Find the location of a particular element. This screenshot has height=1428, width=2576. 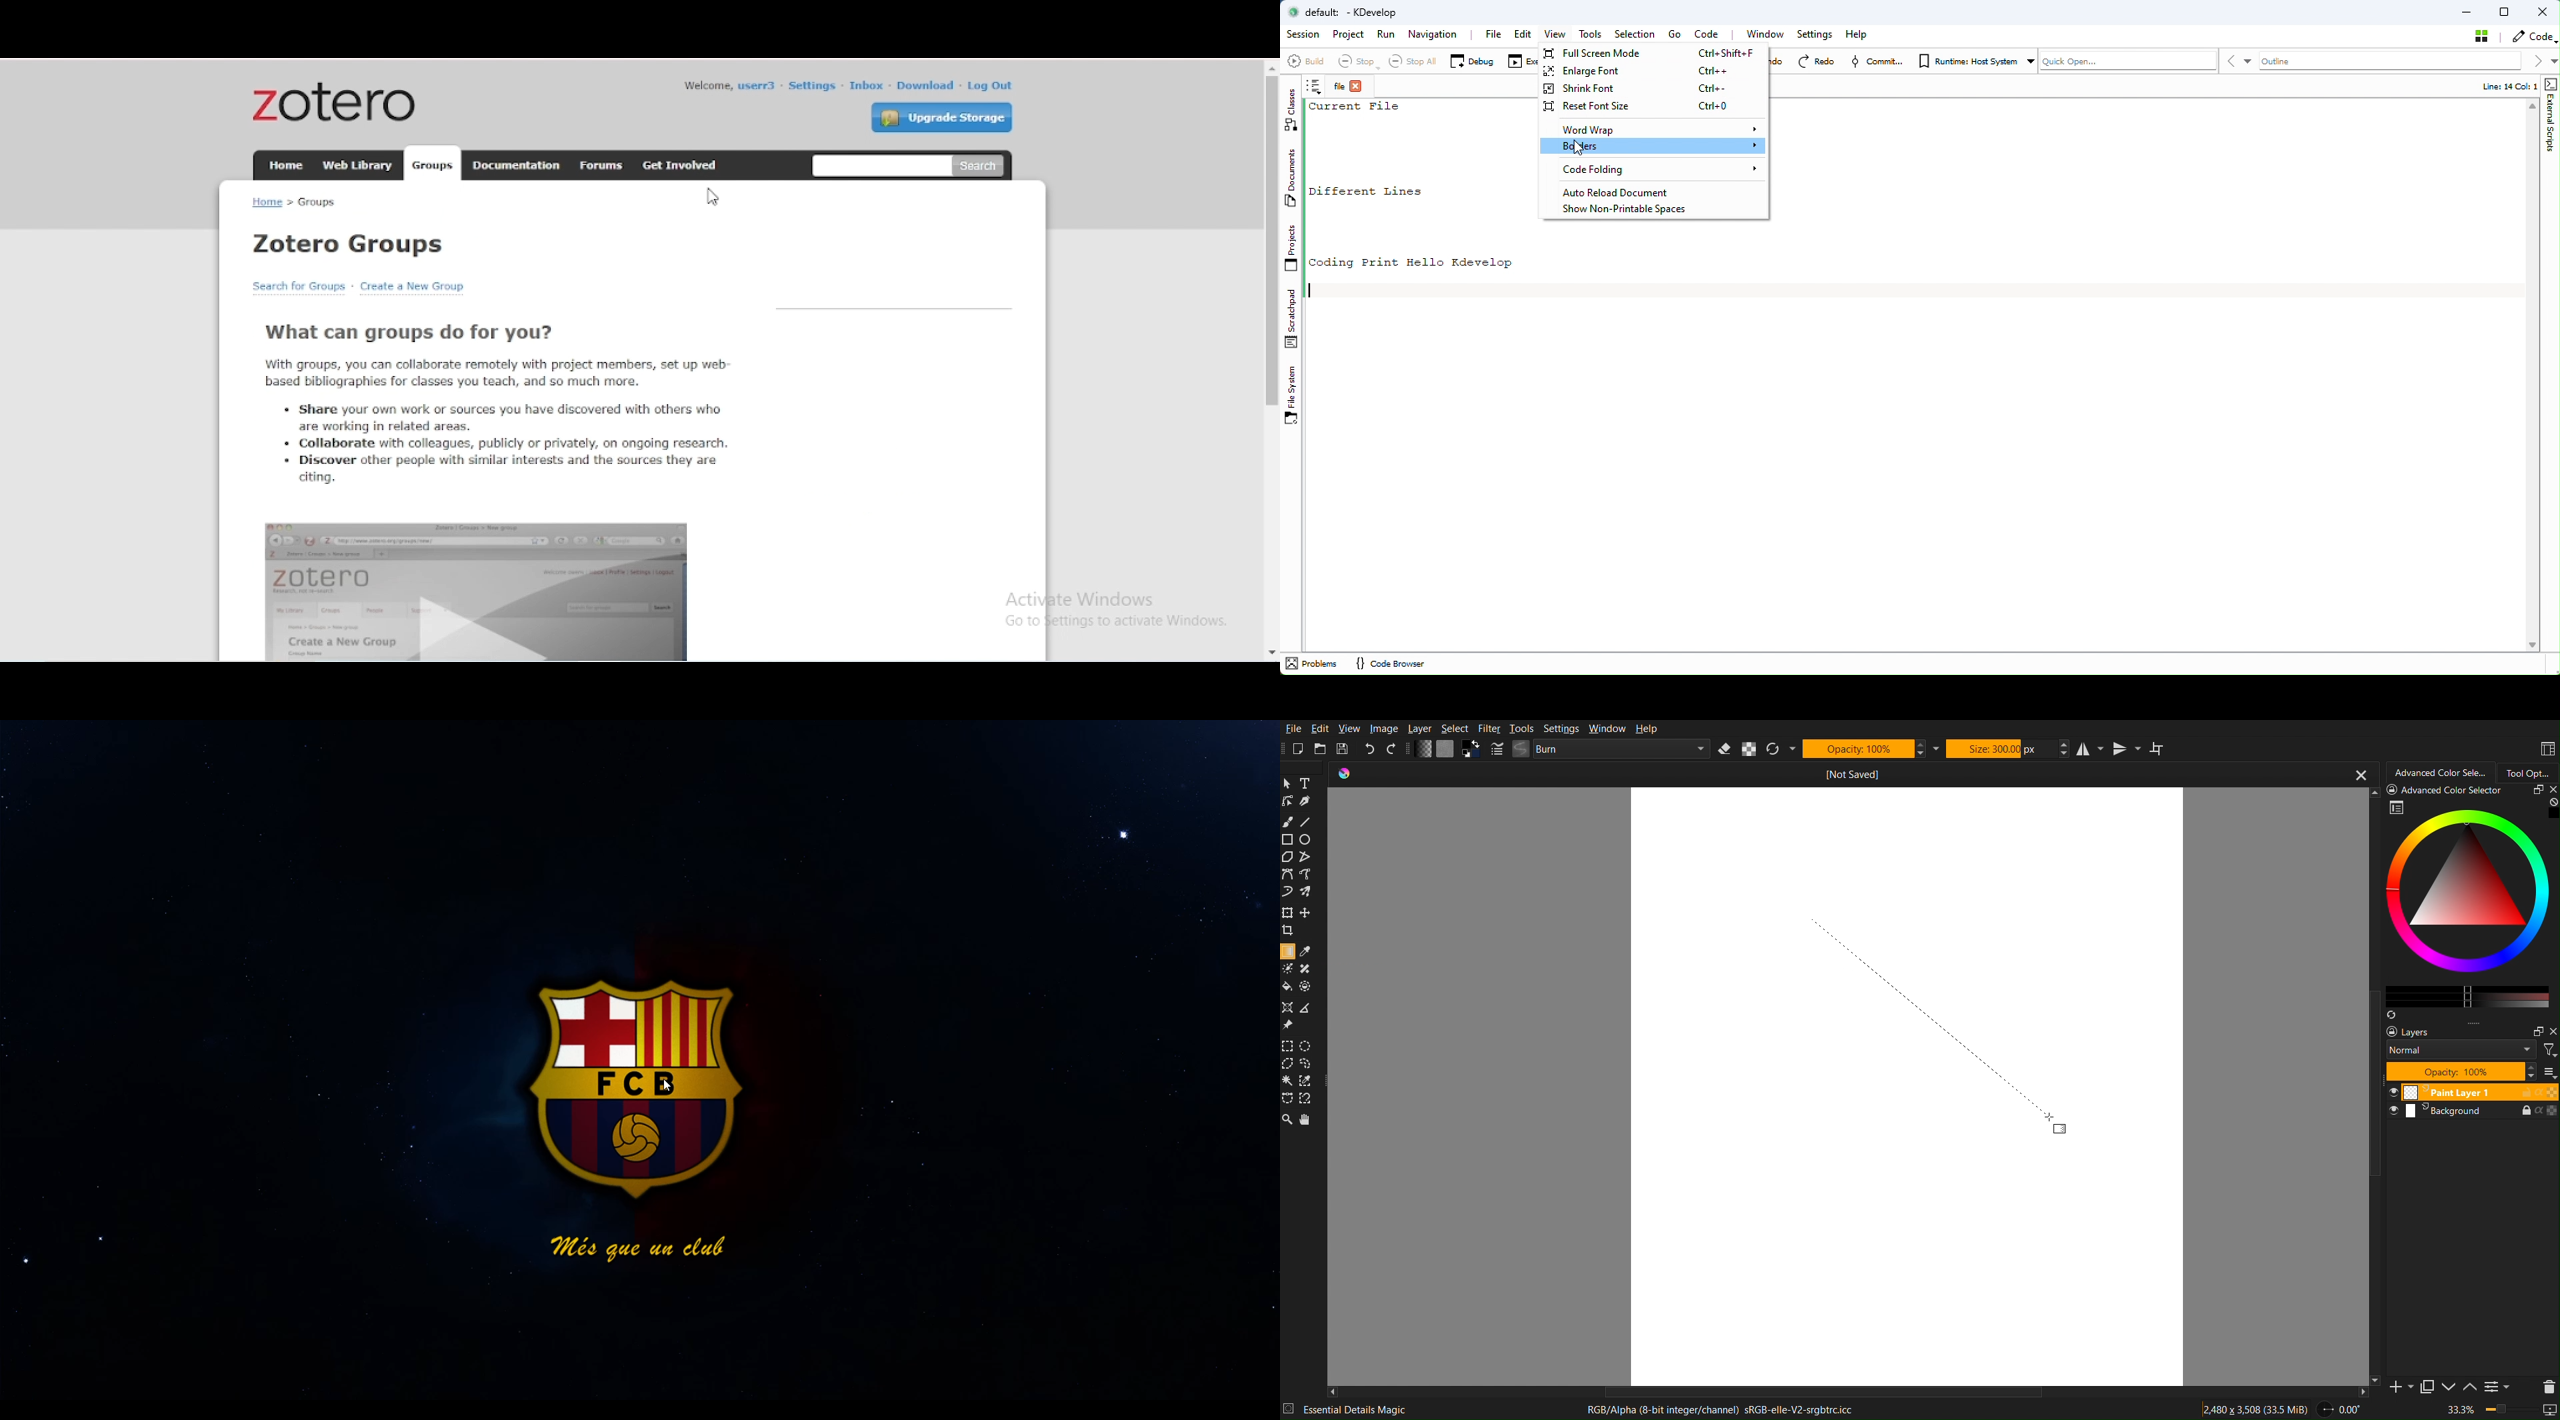

Add Slide is located at coordinates (2397, 1392).